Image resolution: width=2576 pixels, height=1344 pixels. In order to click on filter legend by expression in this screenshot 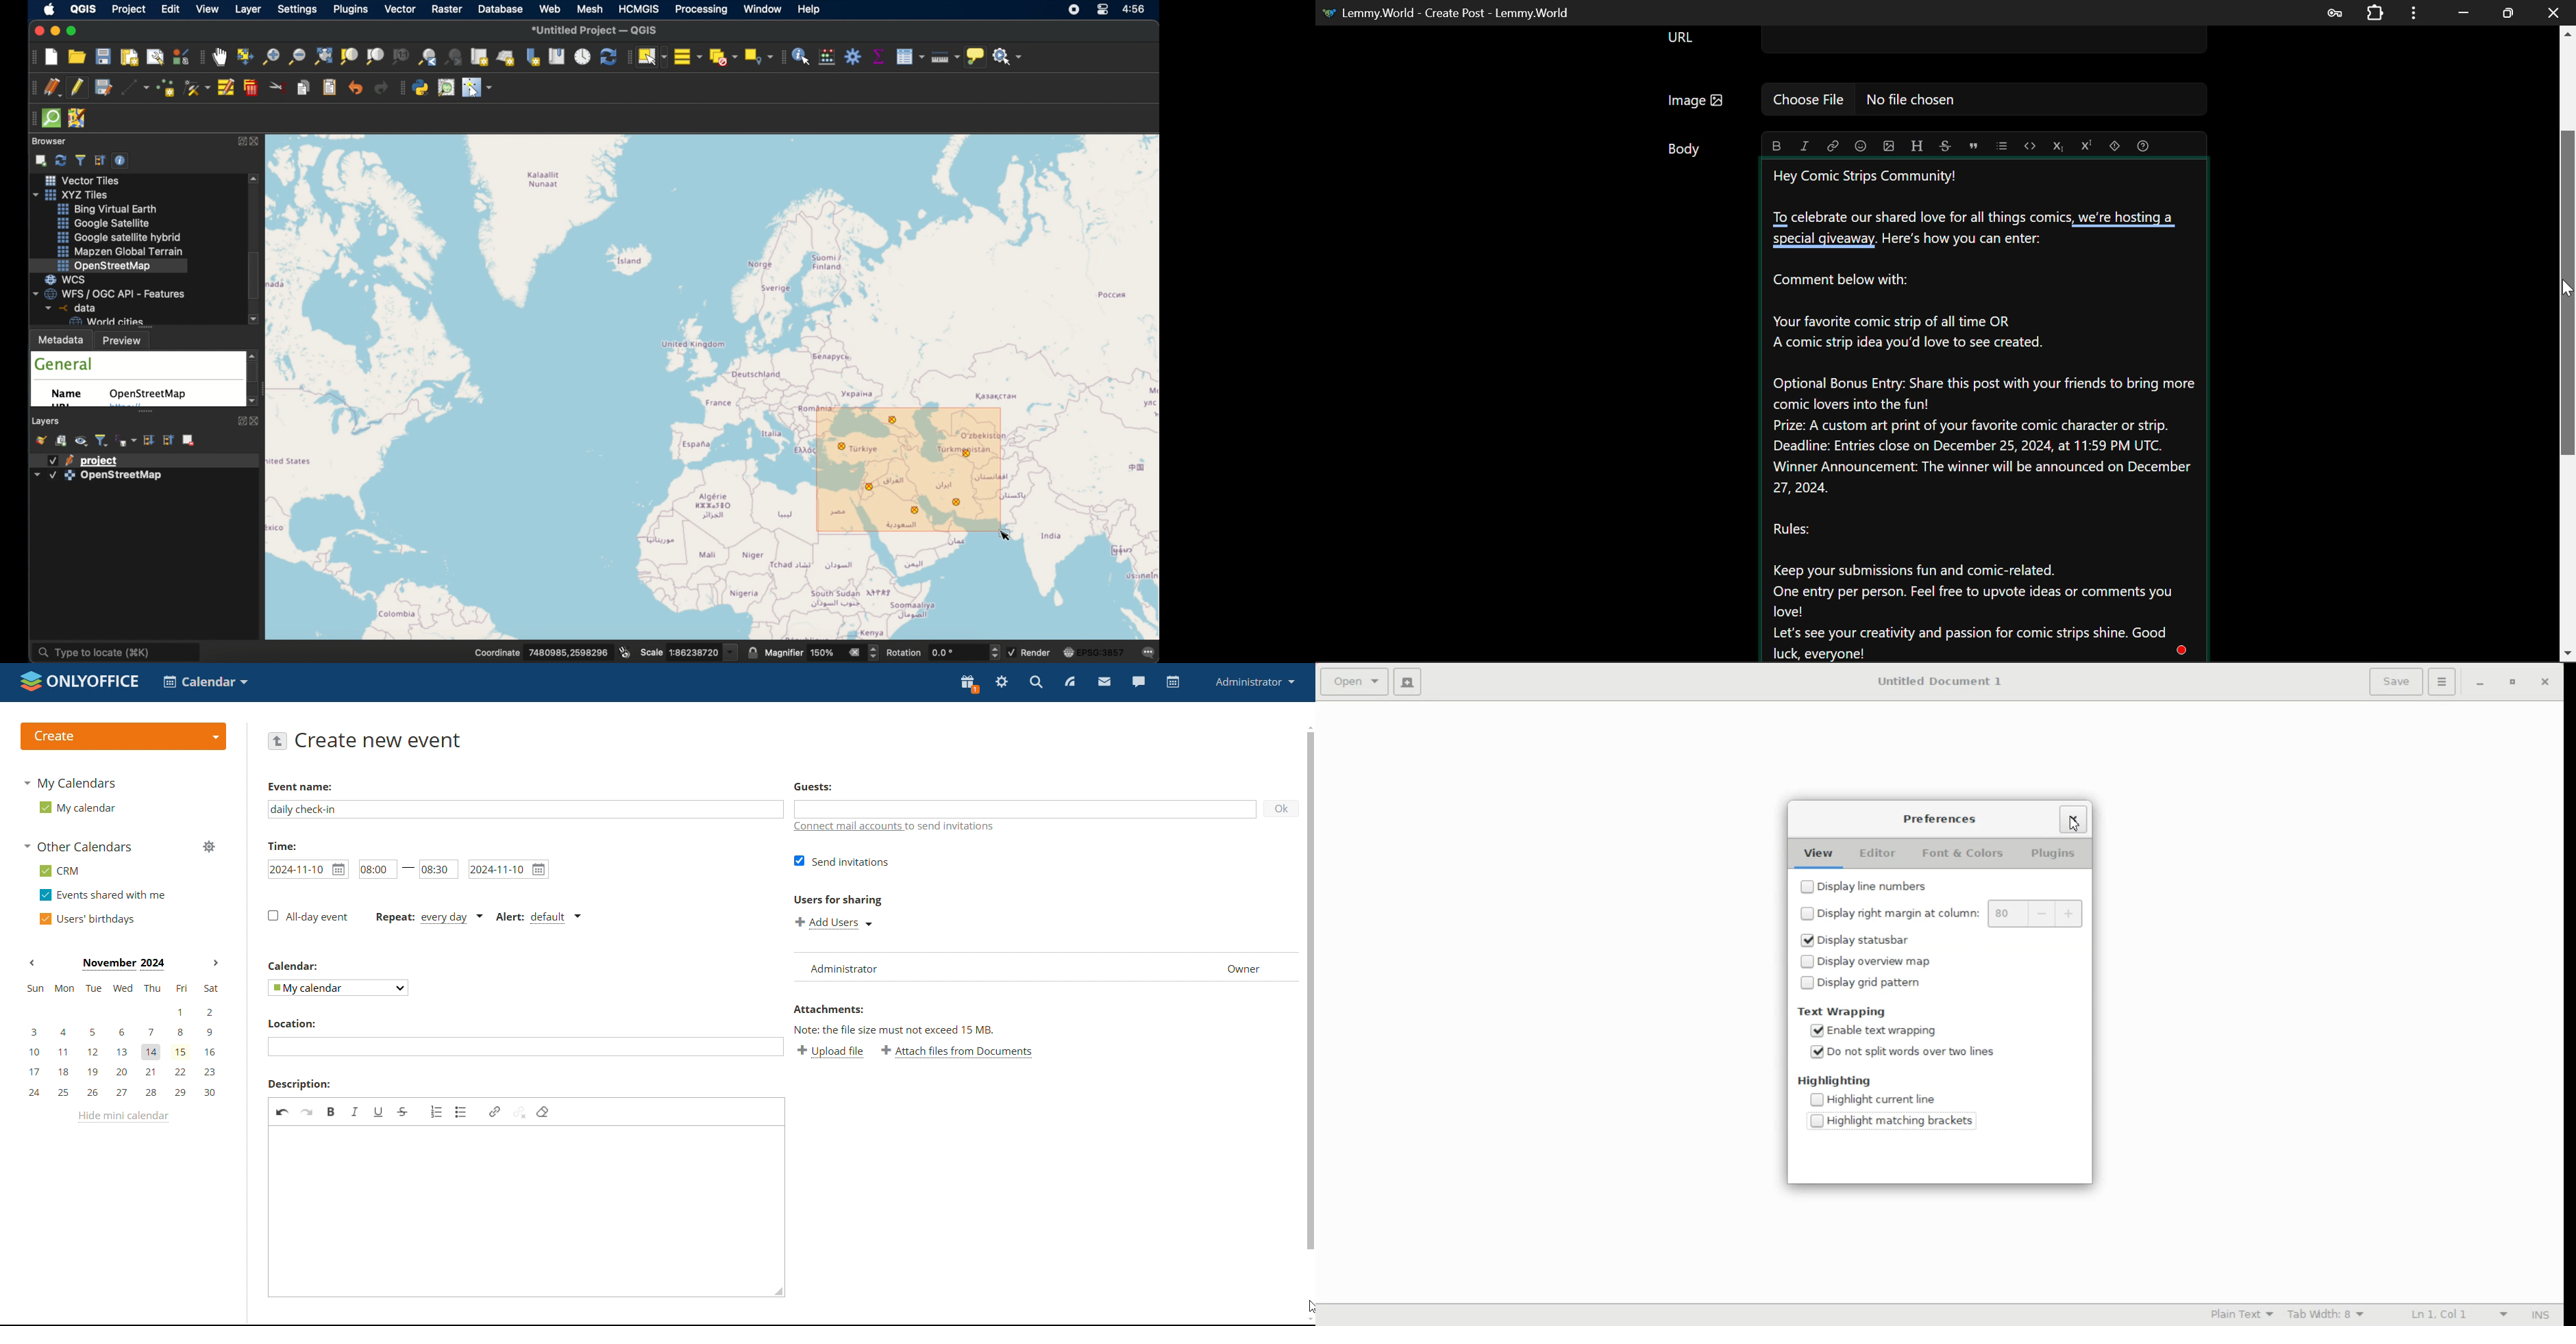, I will do `click(126, 440)`.